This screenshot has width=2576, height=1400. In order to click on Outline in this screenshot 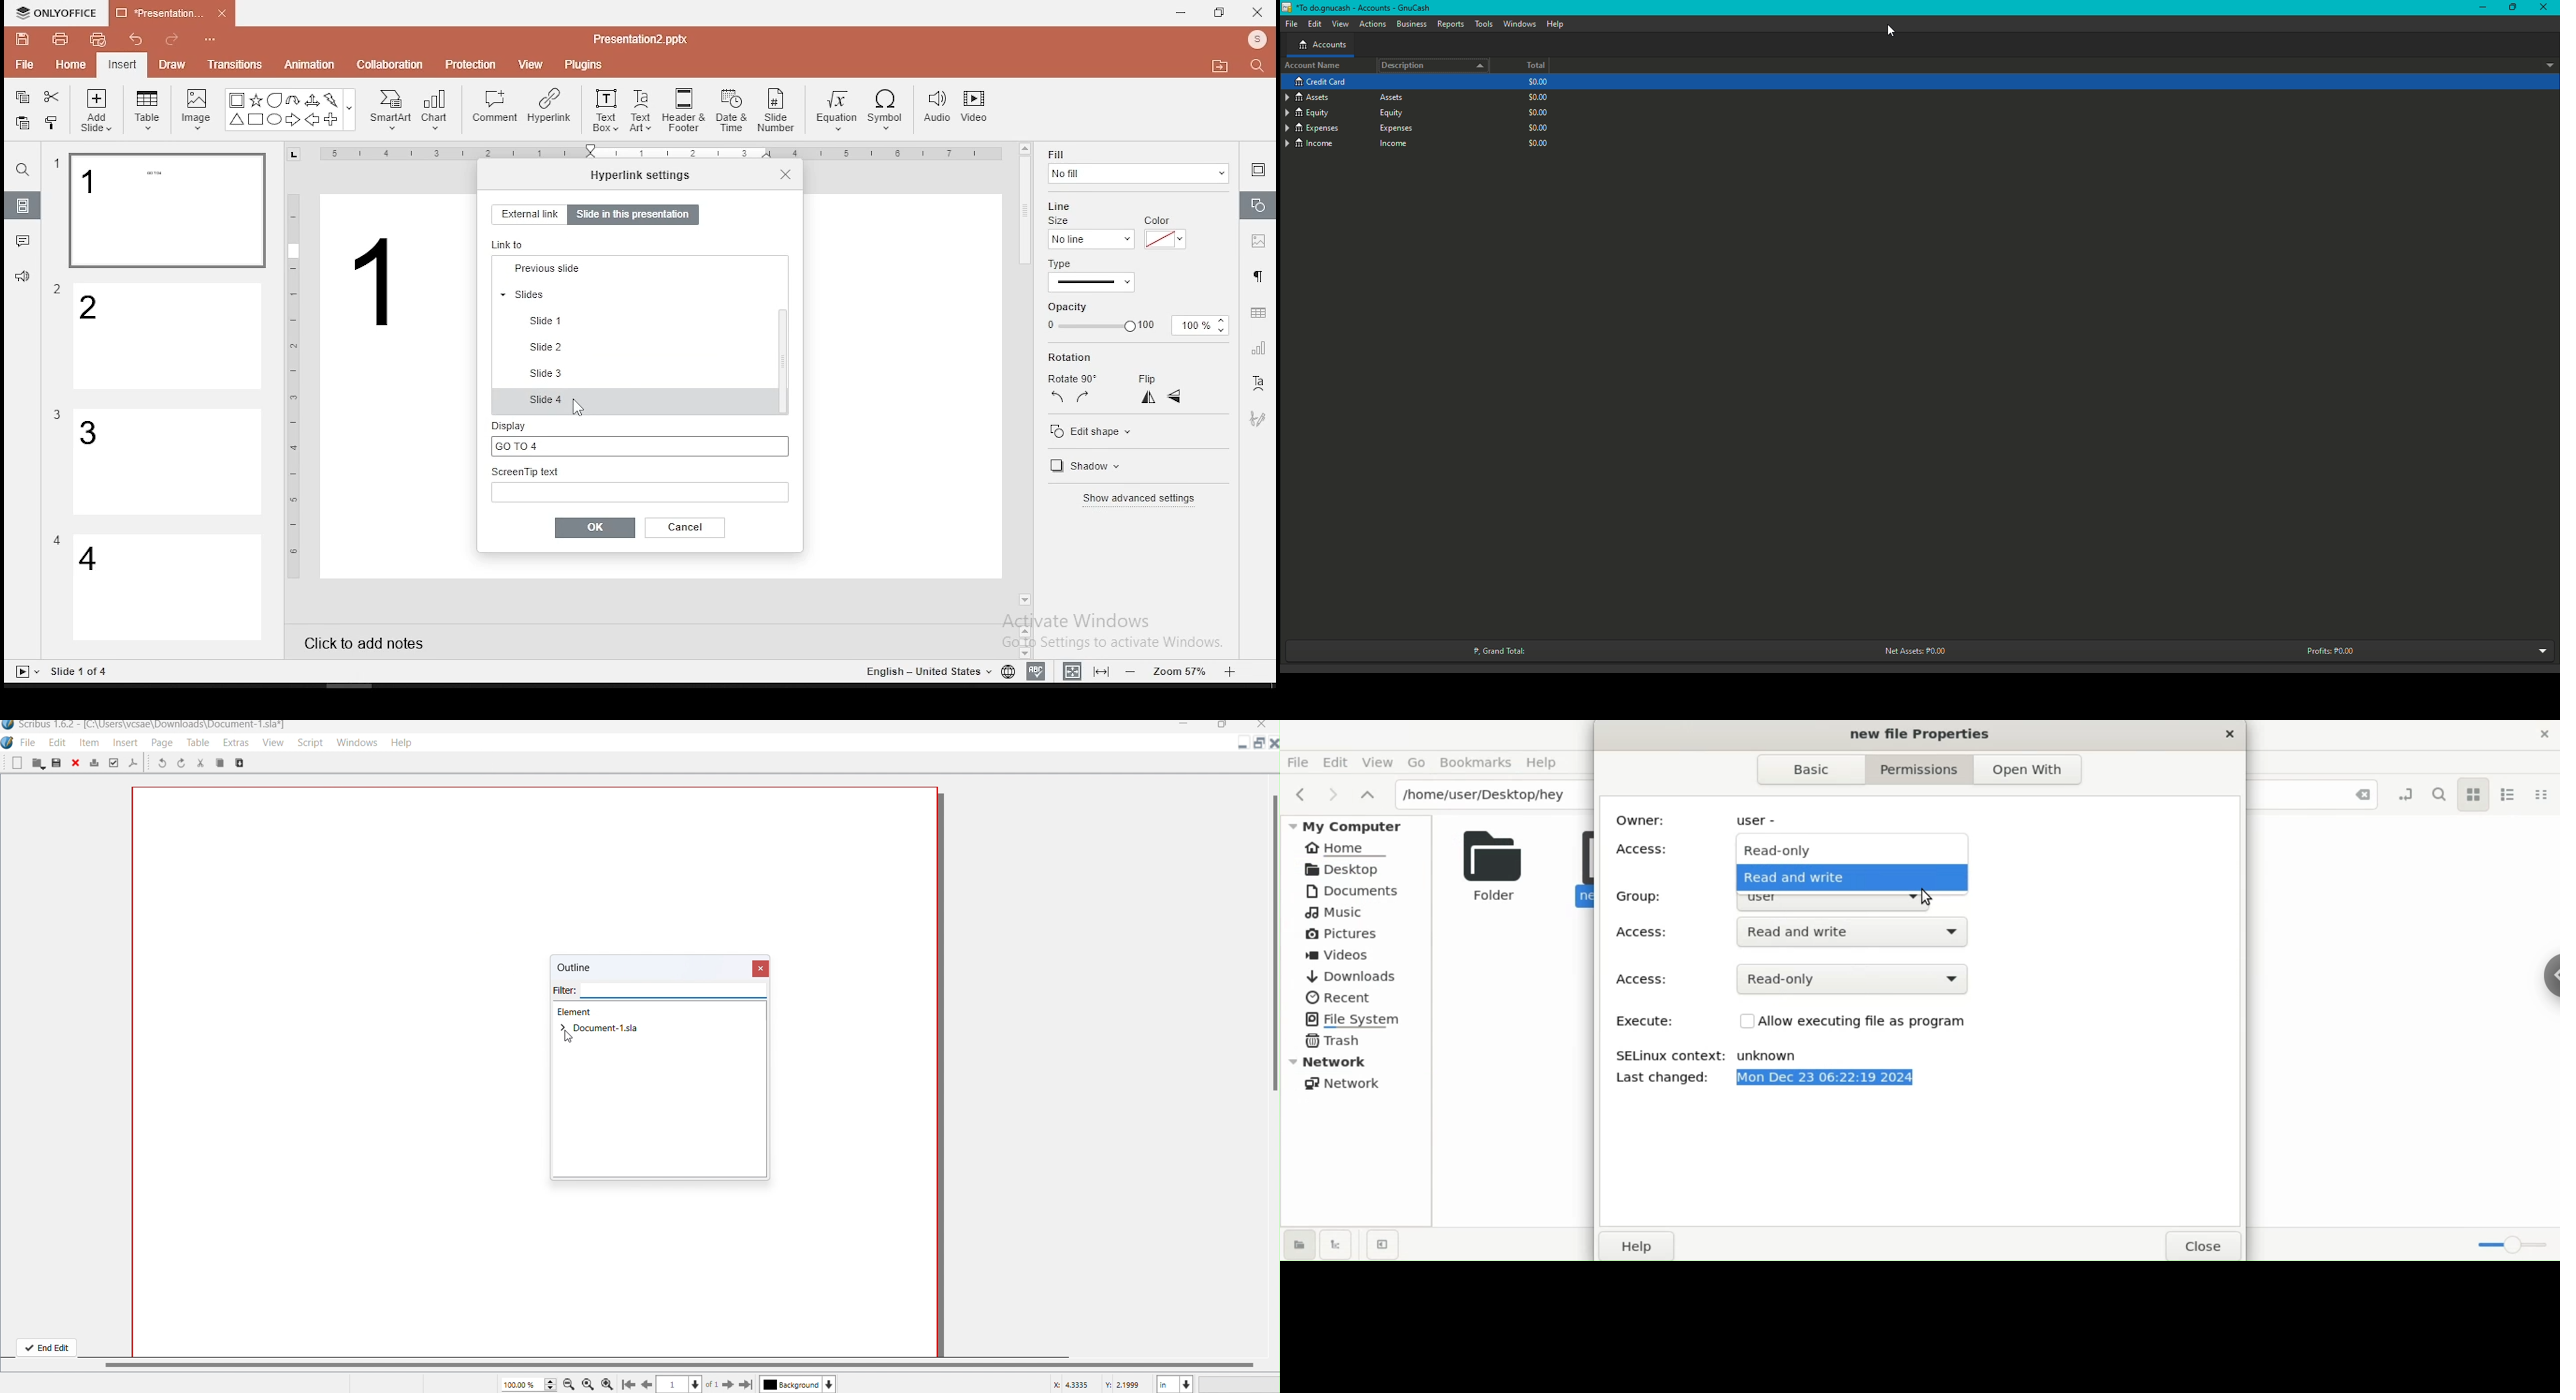, I will do `click(588, 969)`.